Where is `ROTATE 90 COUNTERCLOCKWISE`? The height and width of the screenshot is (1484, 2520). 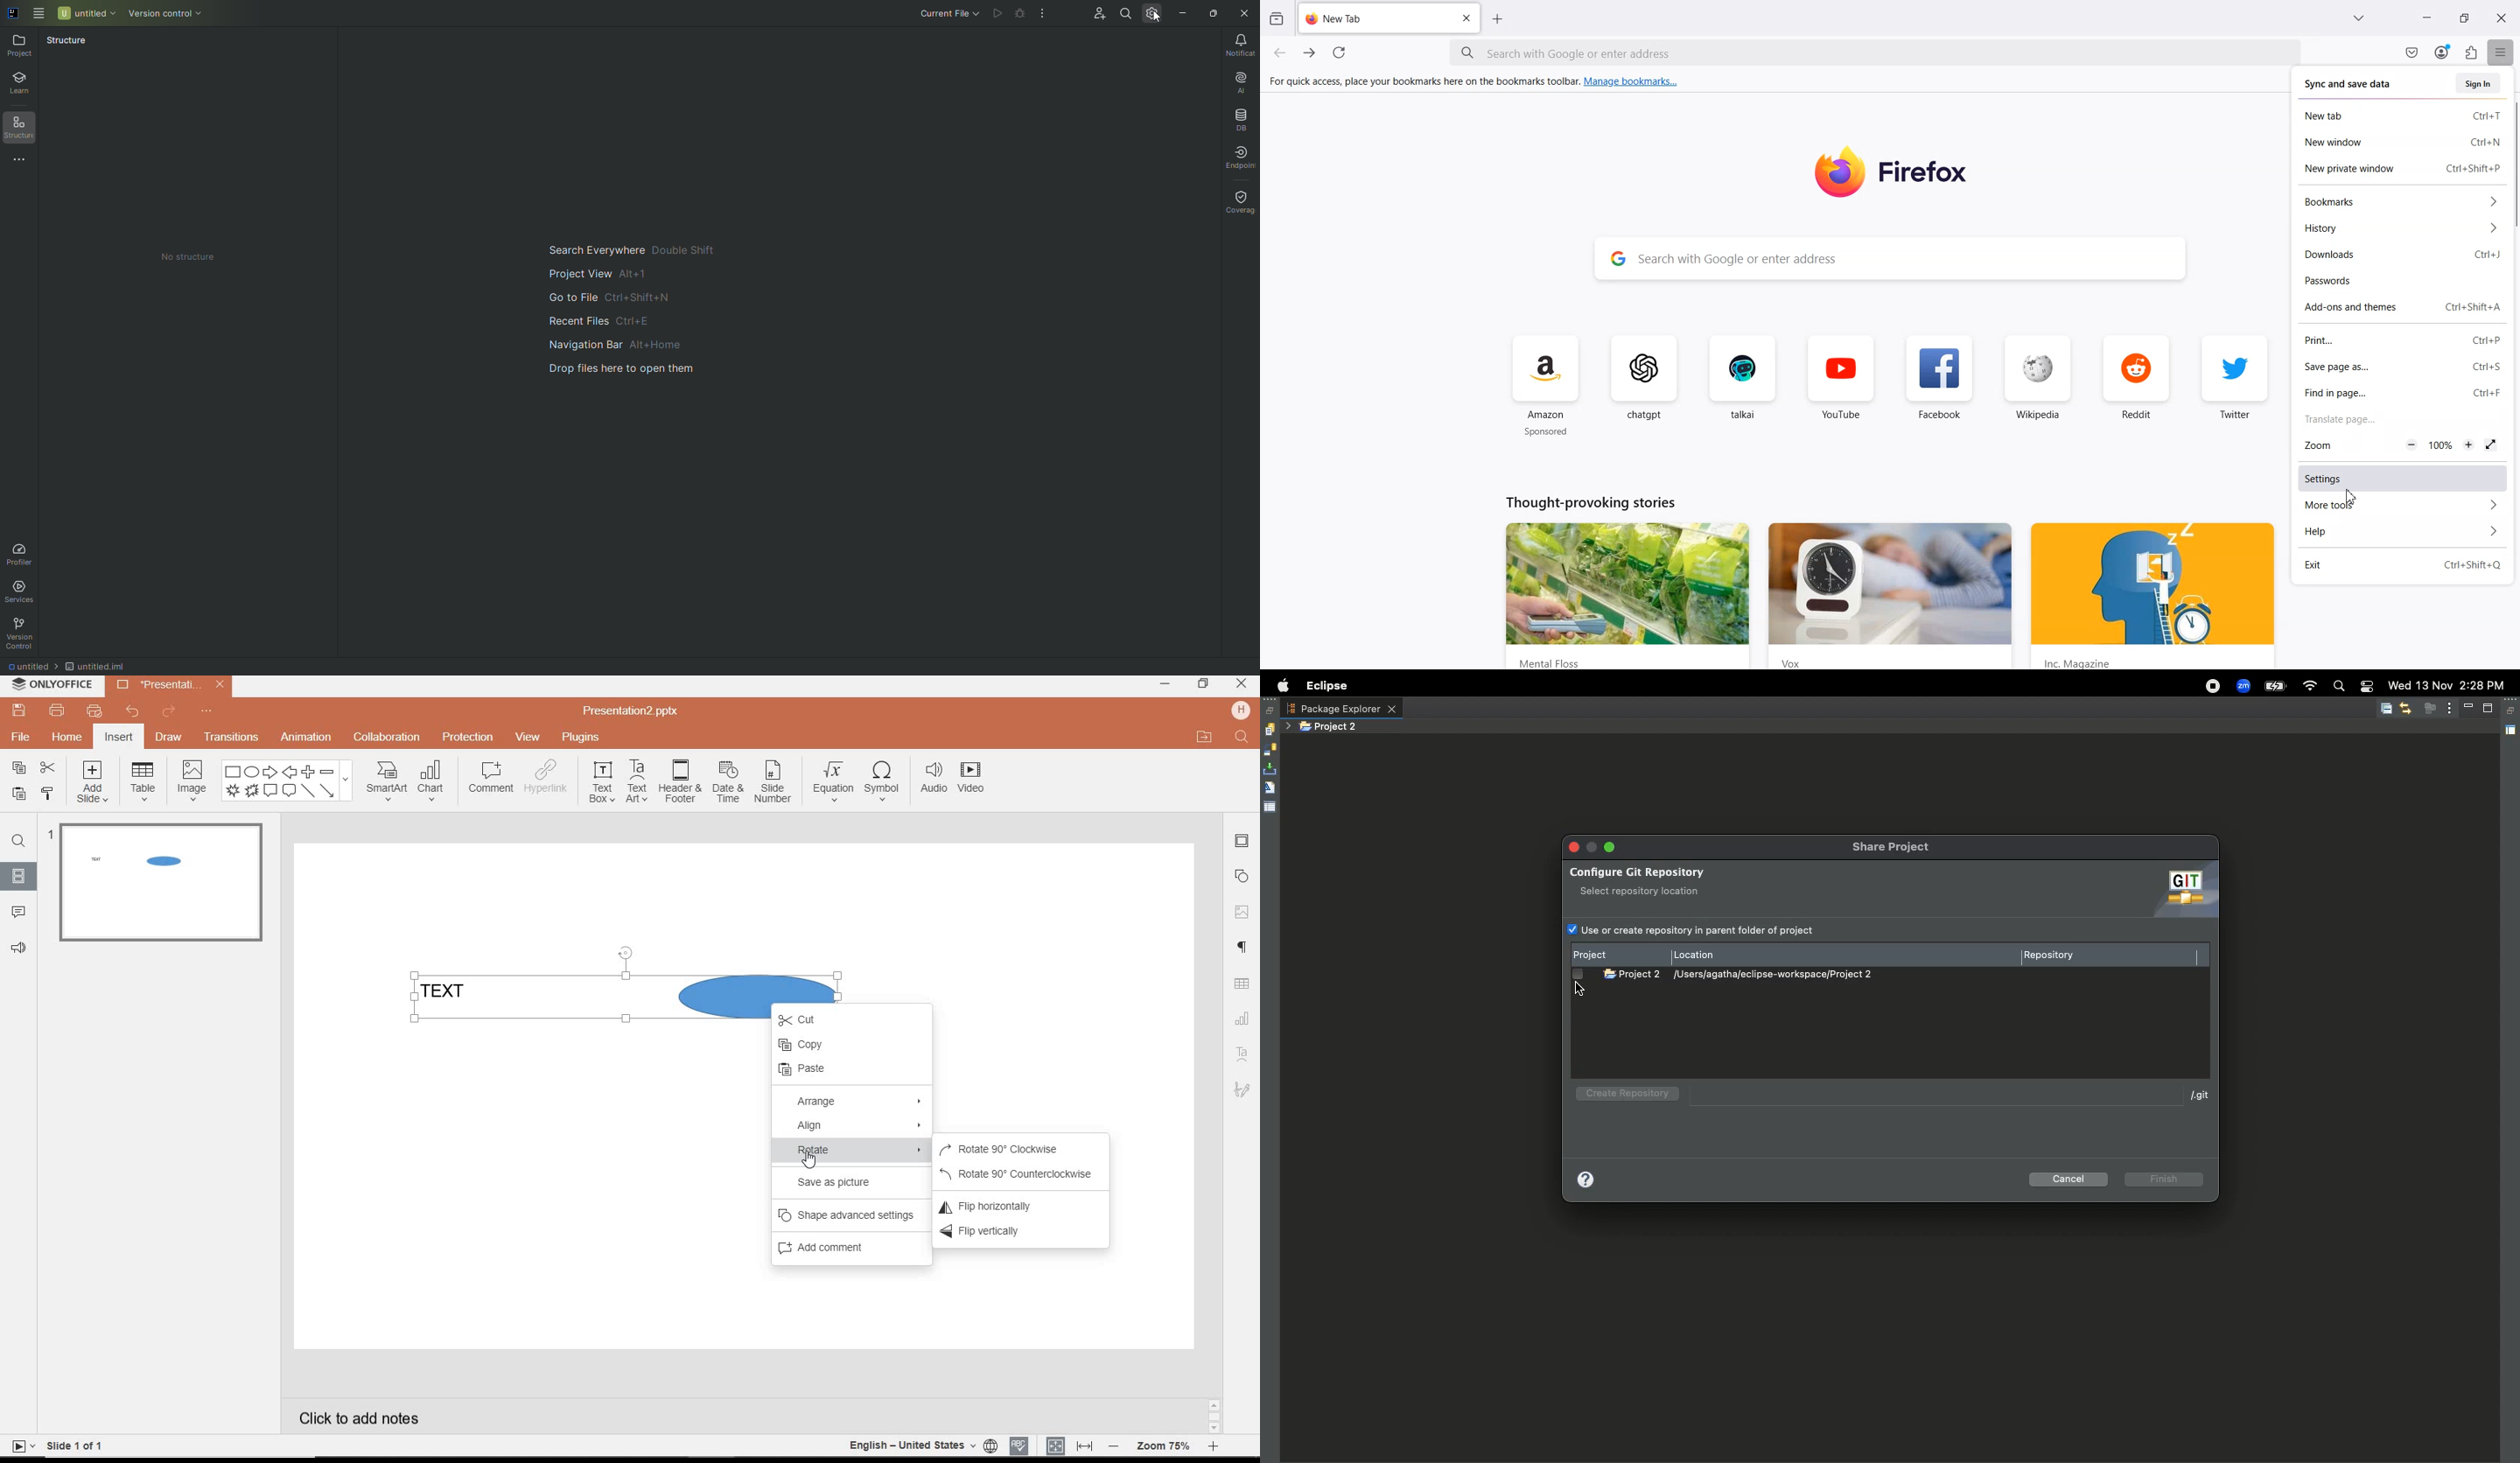
ROTATE 90 COUNTERCLOCKWISE is located at coordinates (1020, 1174).